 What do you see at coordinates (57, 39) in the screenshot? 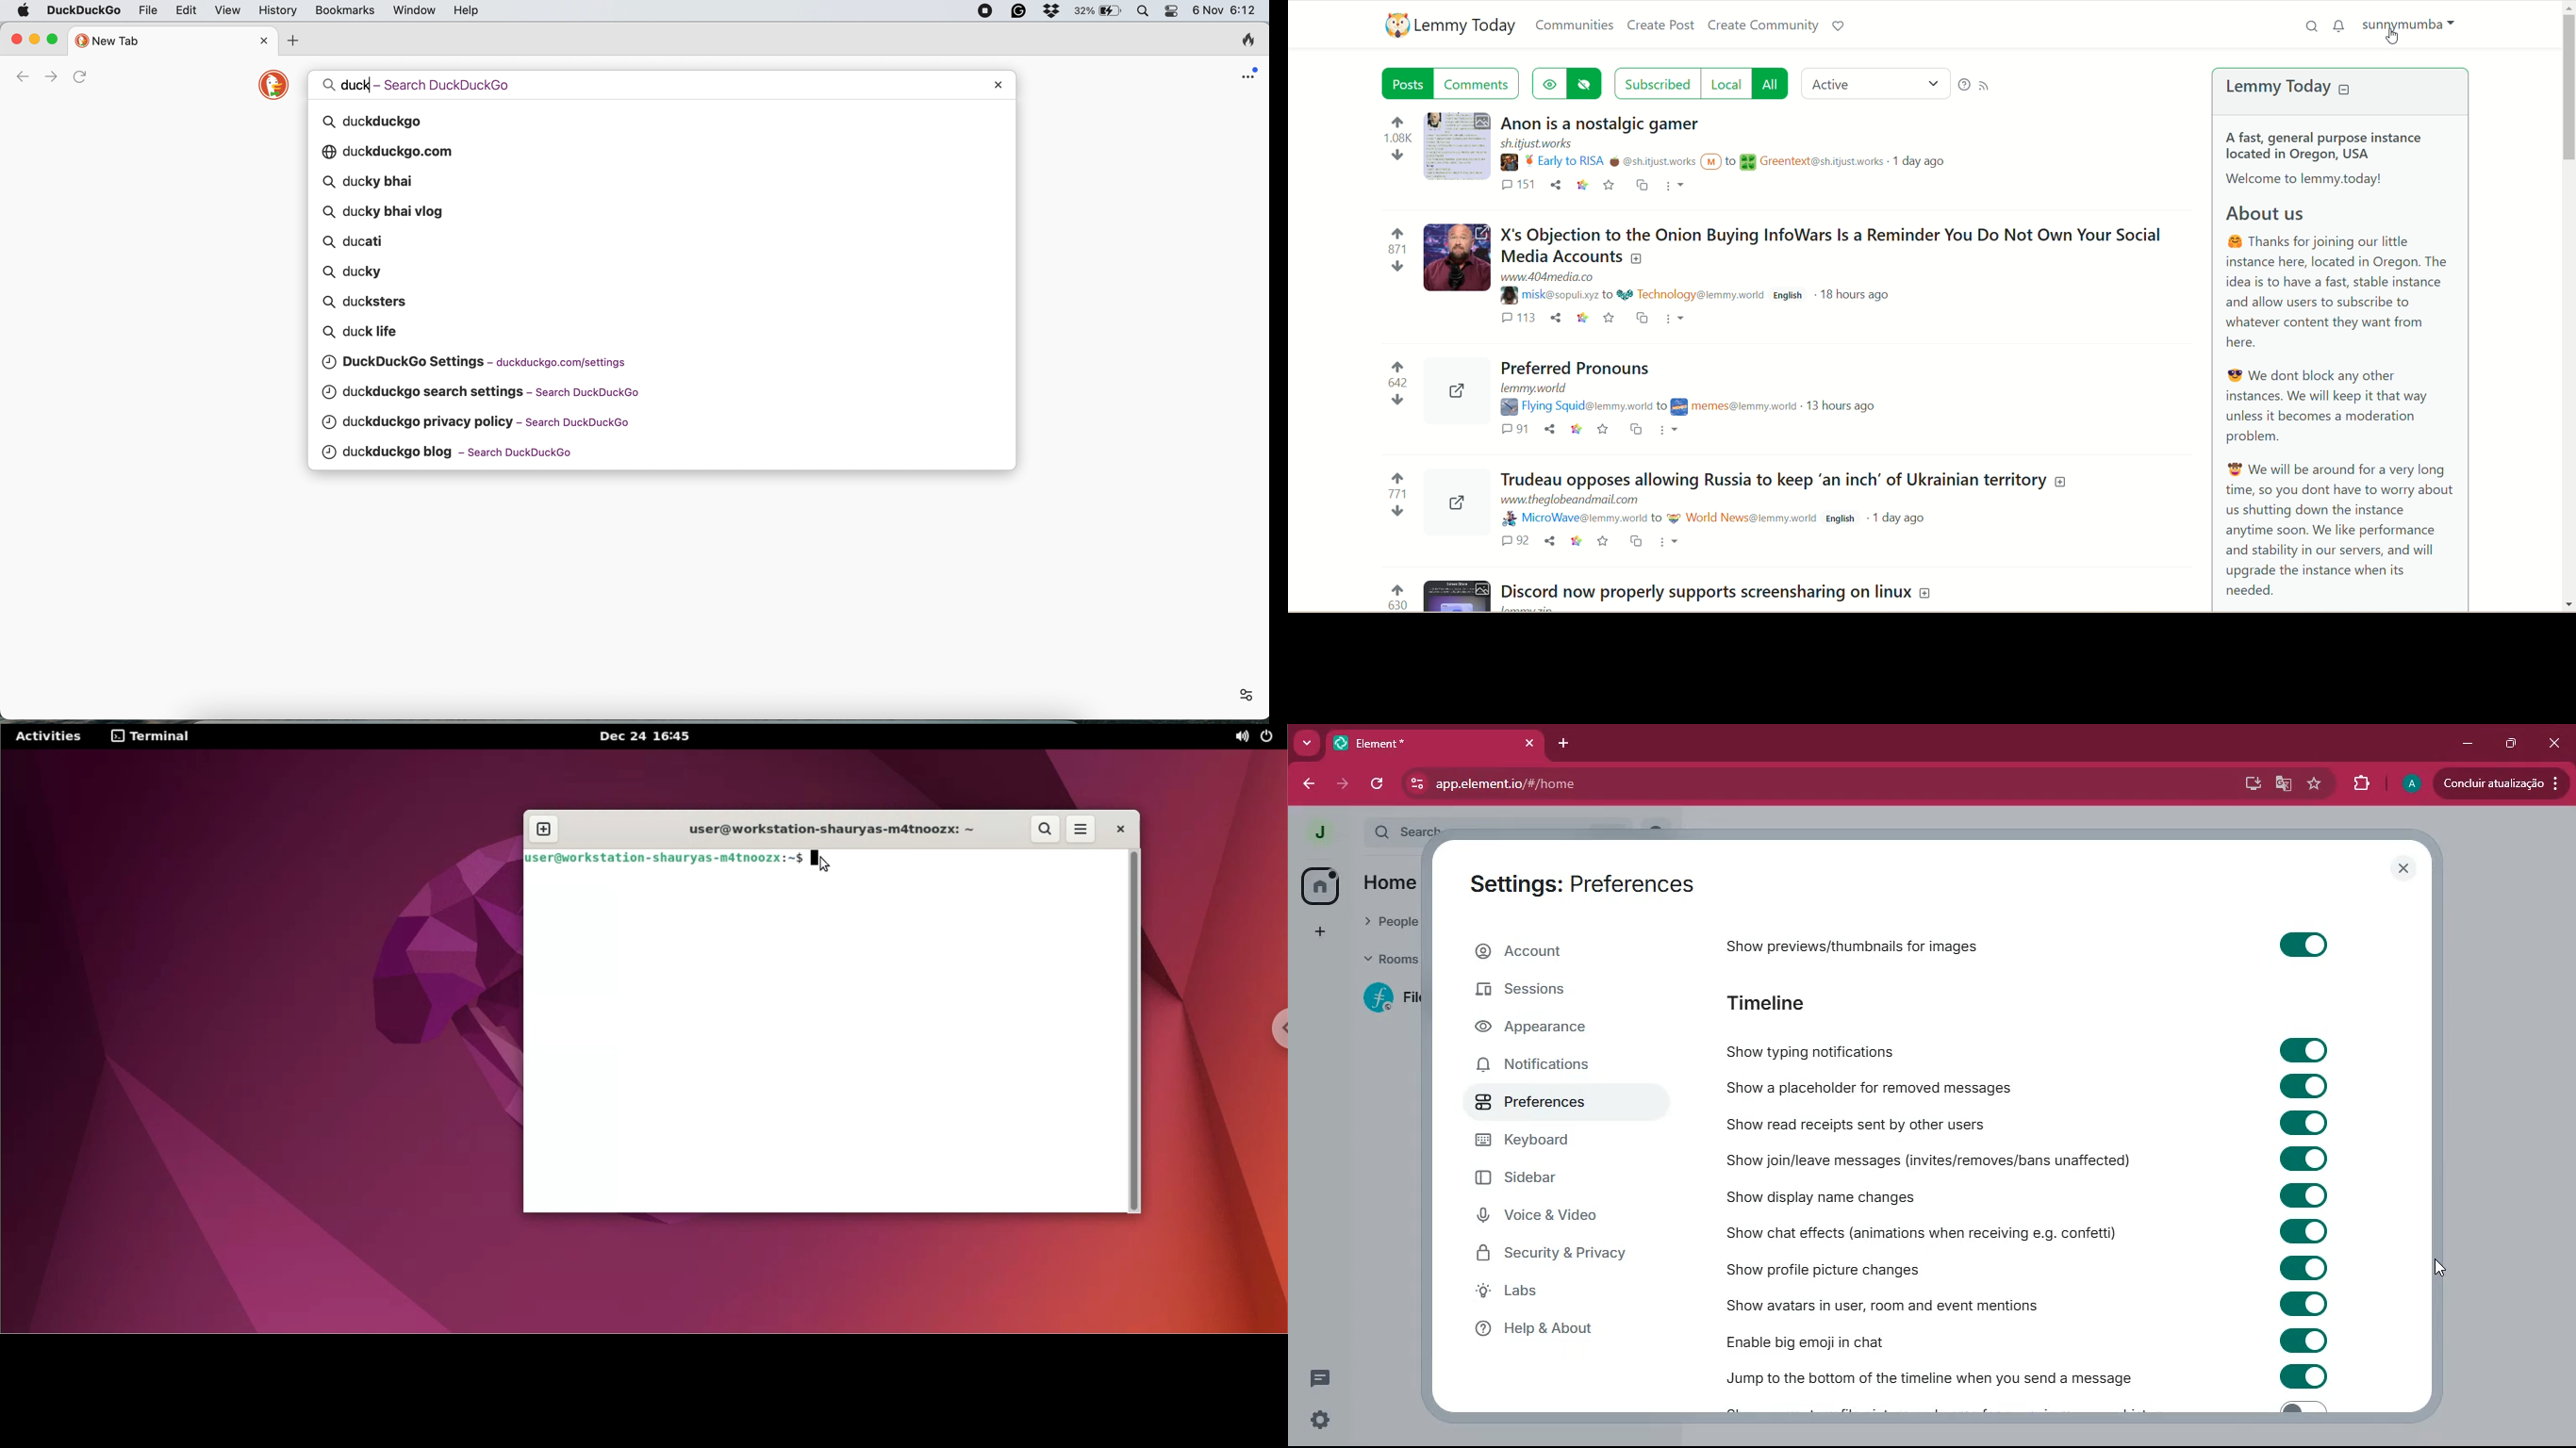
I see `maximise` at bounding box center [57, 39].